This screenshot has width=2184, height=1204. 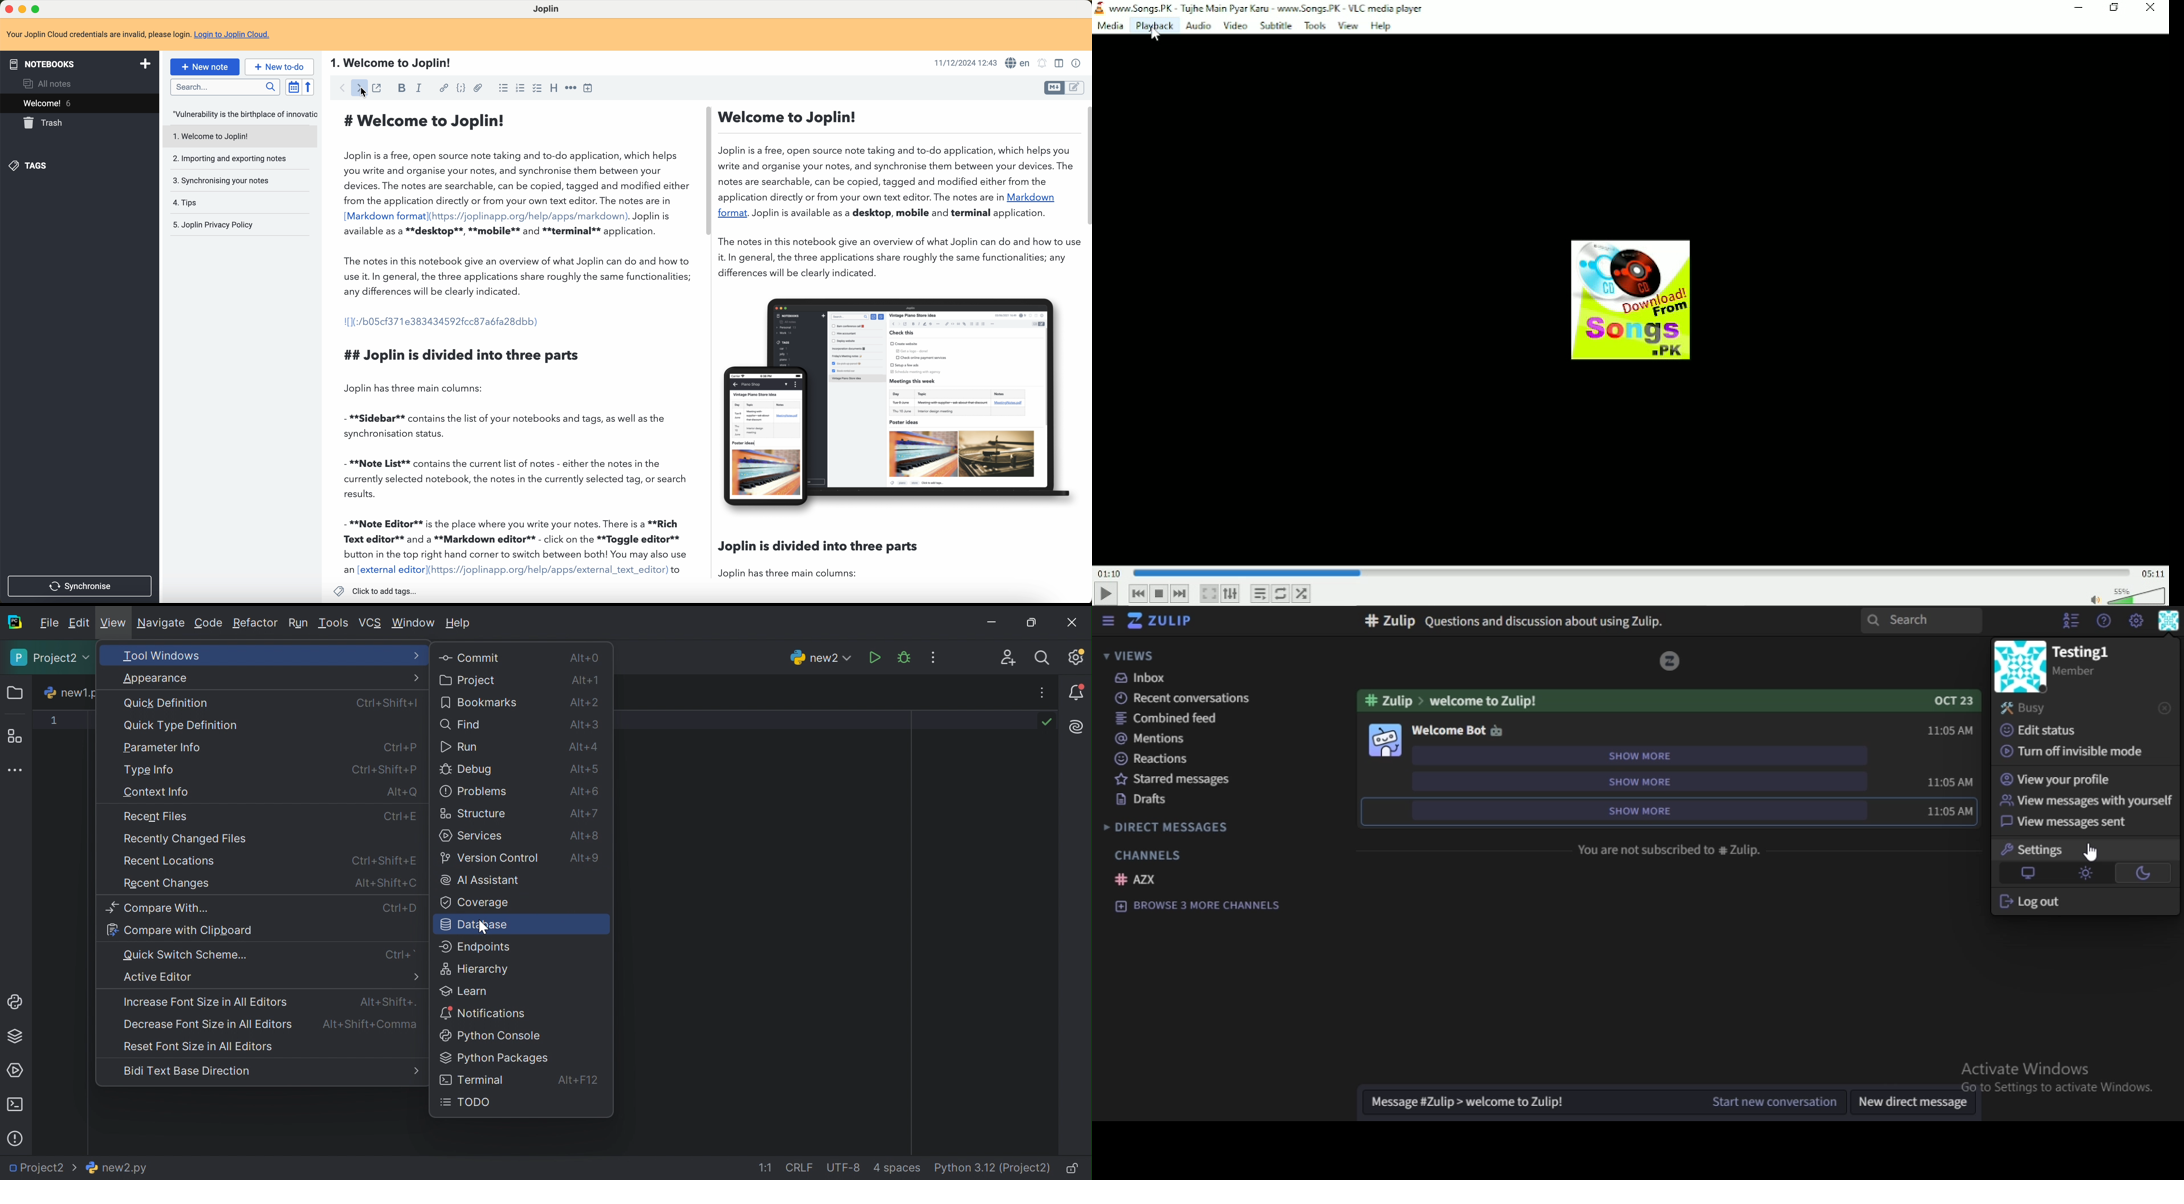 What do you see at coordinates (1140, 879) in the screenshot?
I see `AZX` at bounding box center [1140, 879].